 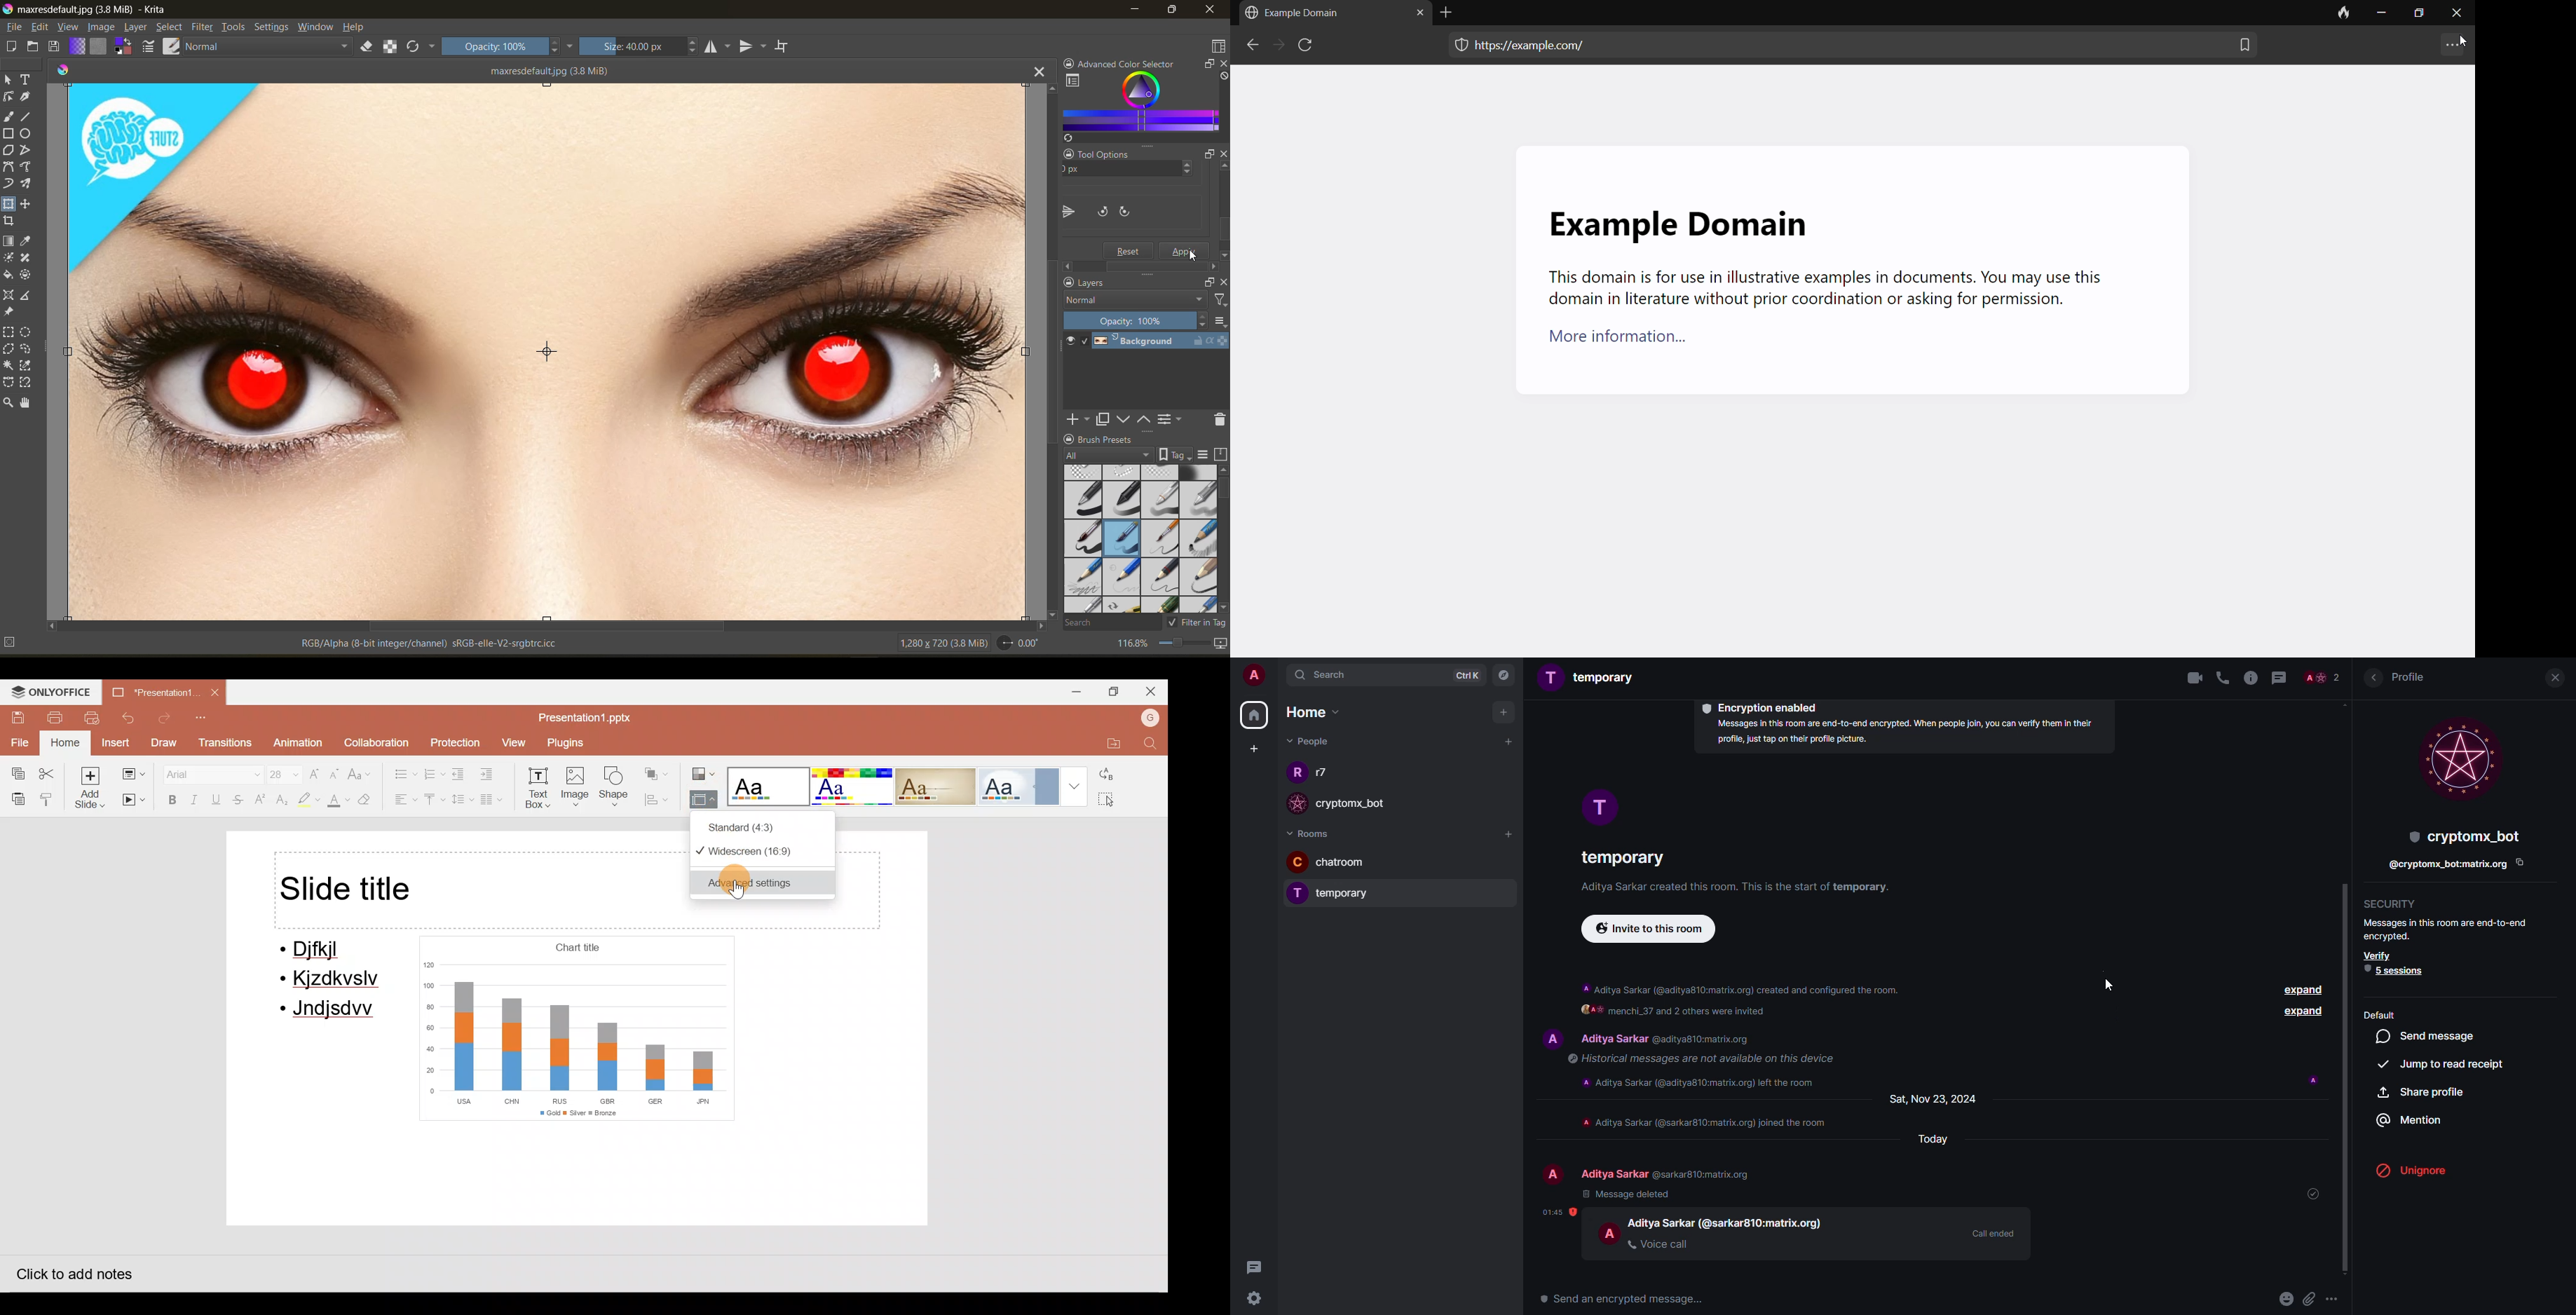 I want to click on invite to this room, so click(x=1651, y=931).